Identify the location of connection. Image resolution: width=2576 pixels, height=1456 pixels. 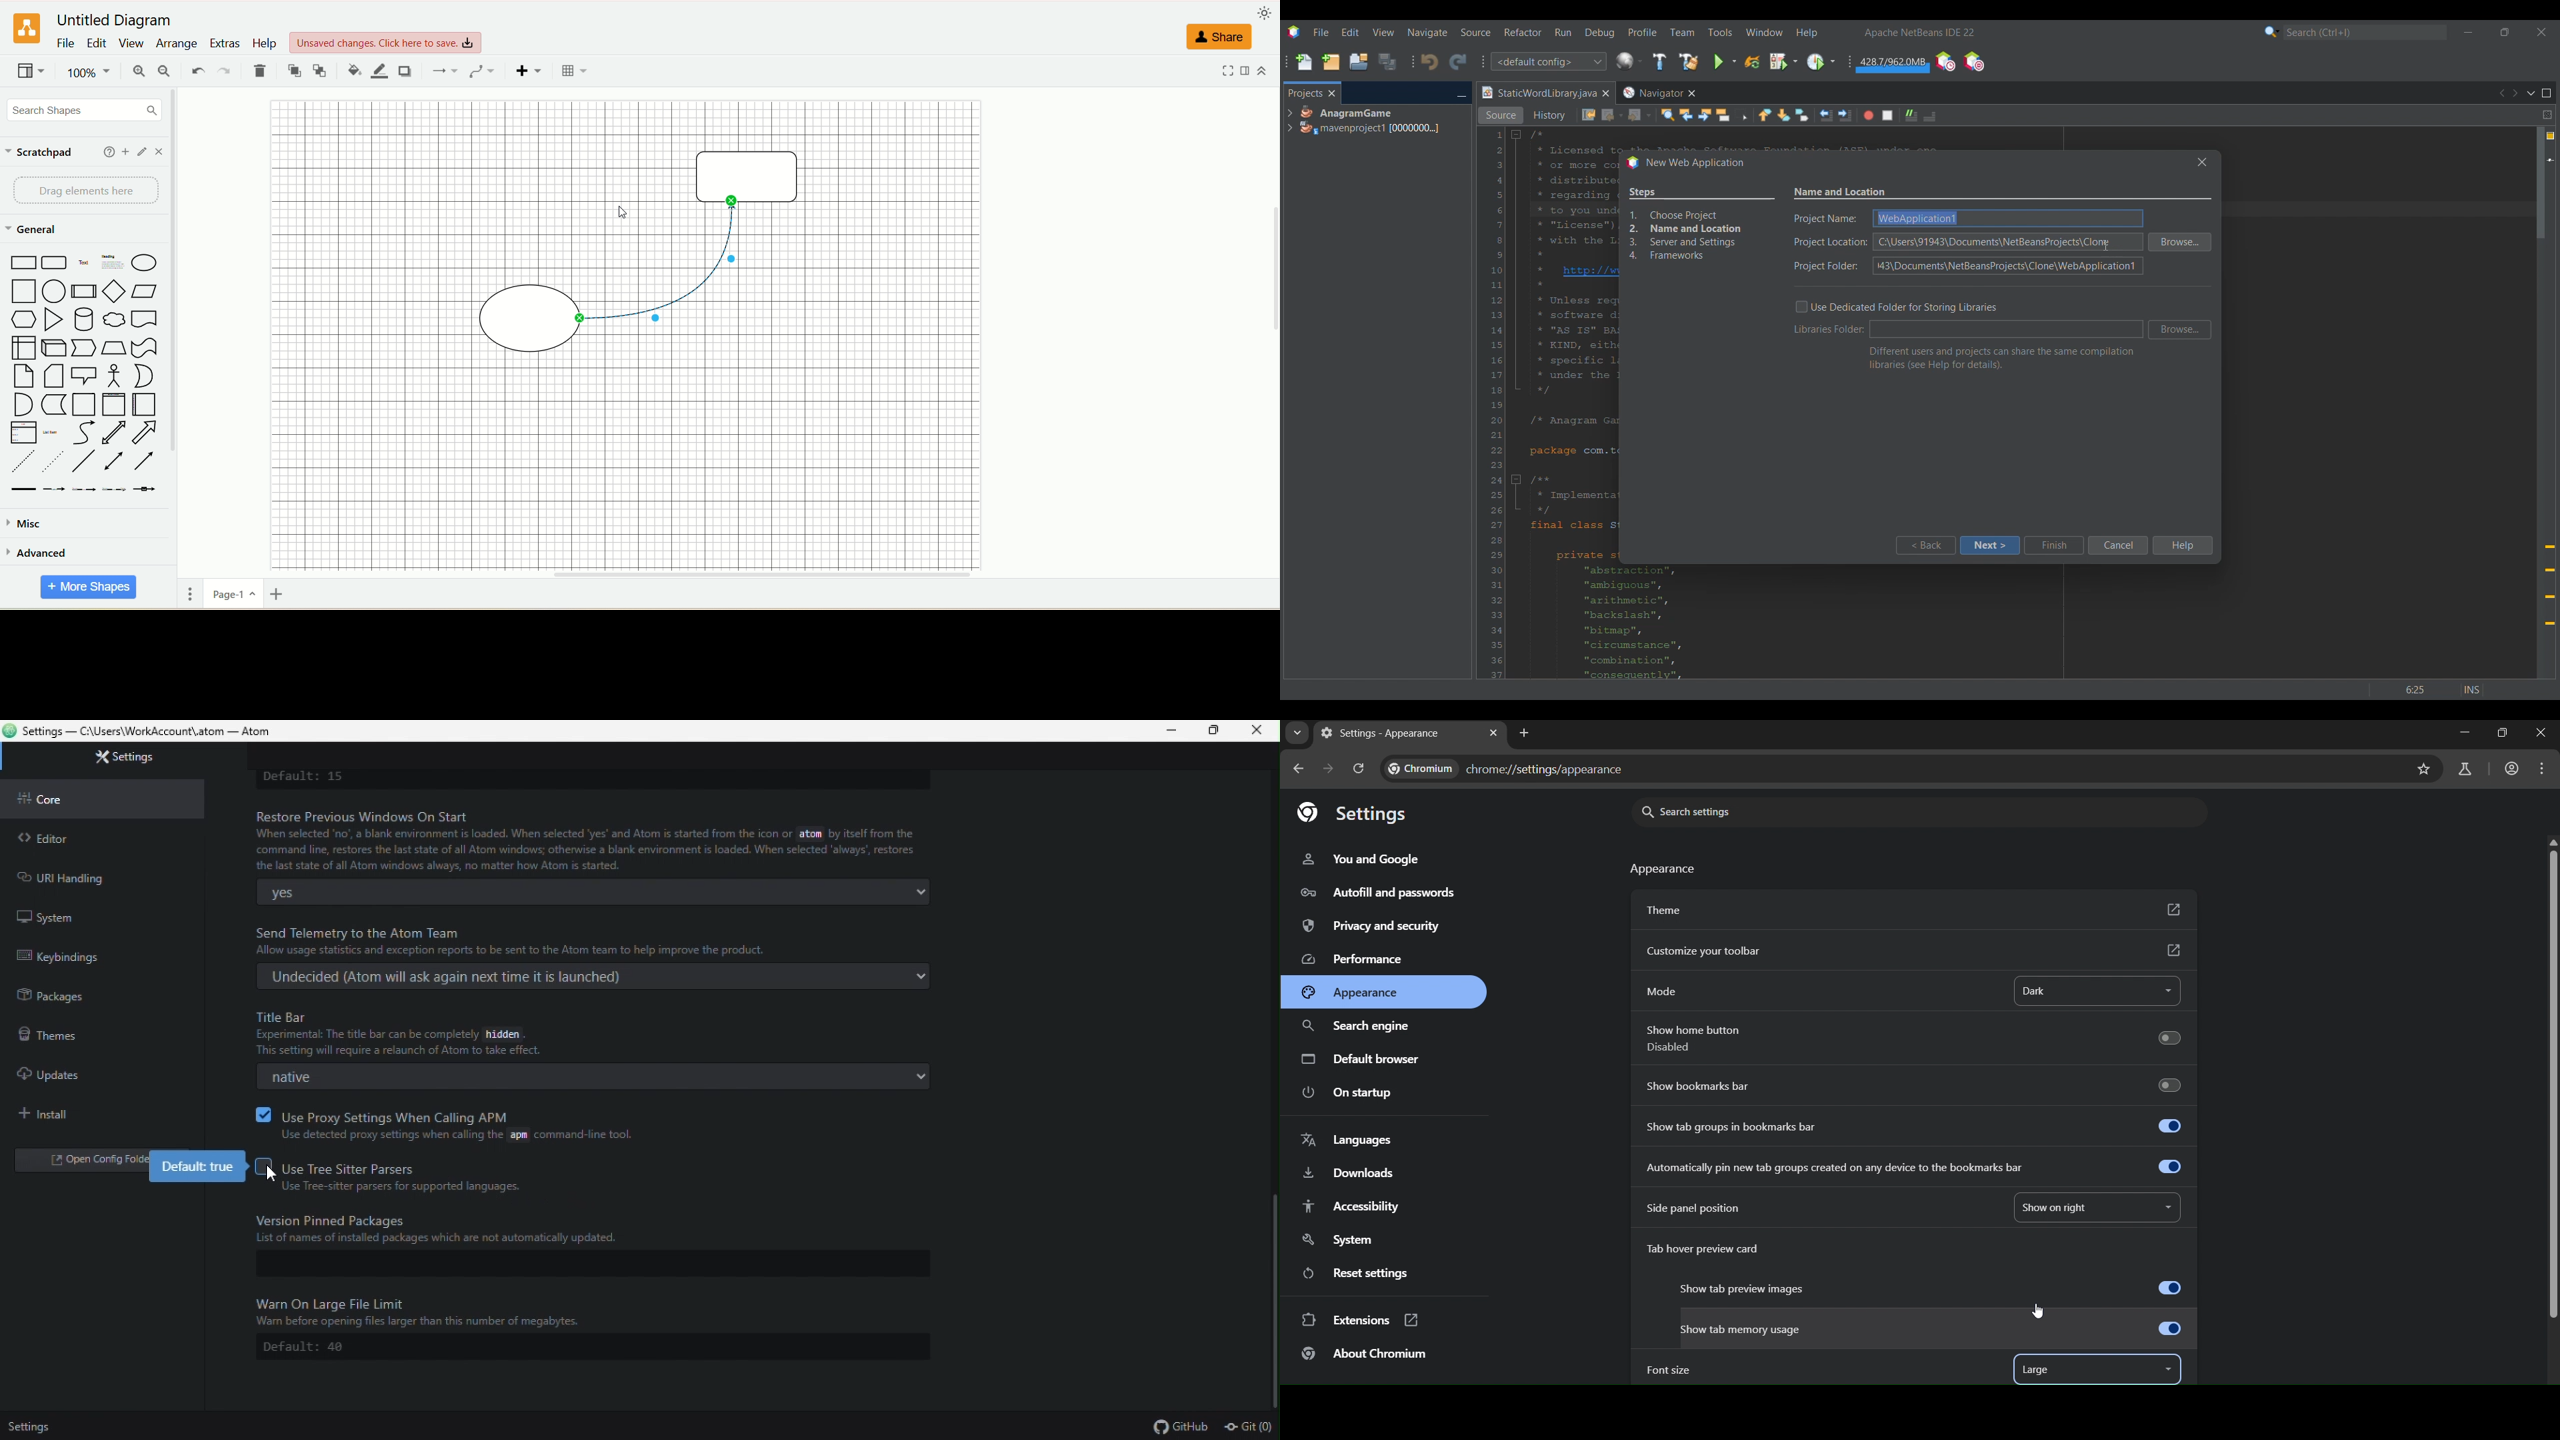
(443, 70).